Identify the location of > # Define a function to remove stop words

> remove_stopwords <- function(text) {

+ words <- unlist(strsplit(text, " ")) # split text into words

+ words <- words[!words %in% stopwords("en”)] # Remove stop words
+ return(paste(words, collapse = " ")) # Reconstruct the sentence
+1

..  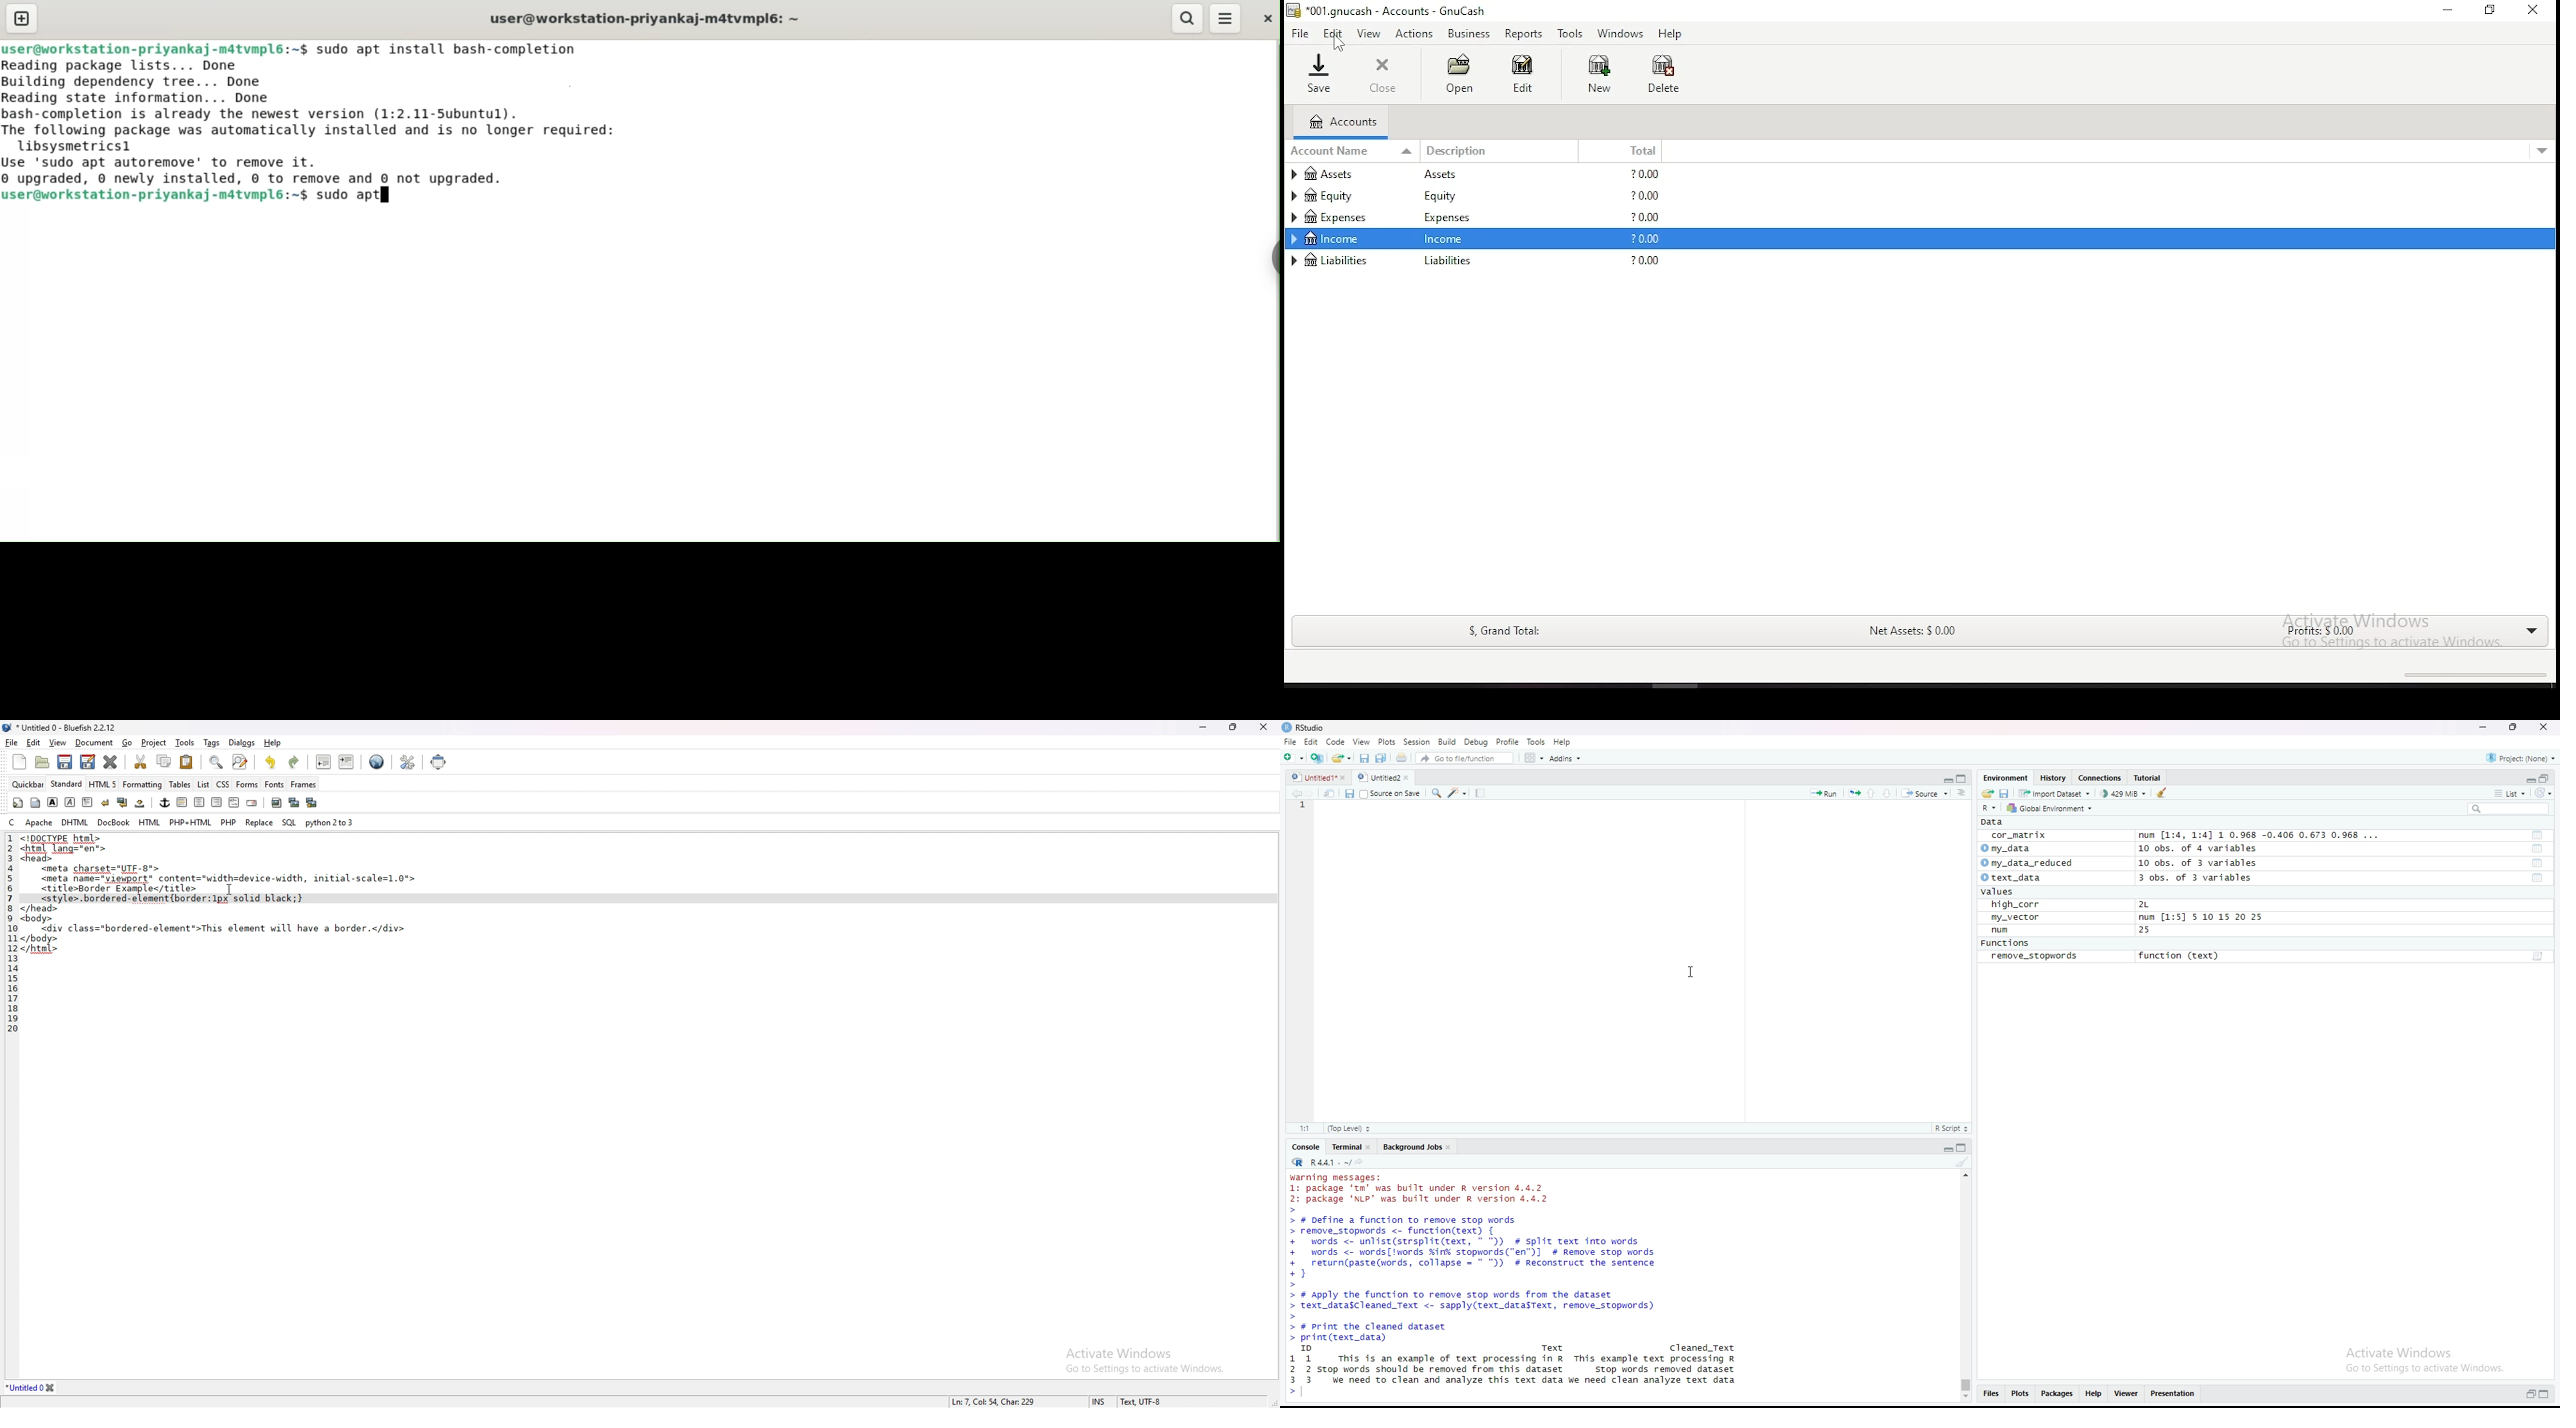
(1489, 1250).